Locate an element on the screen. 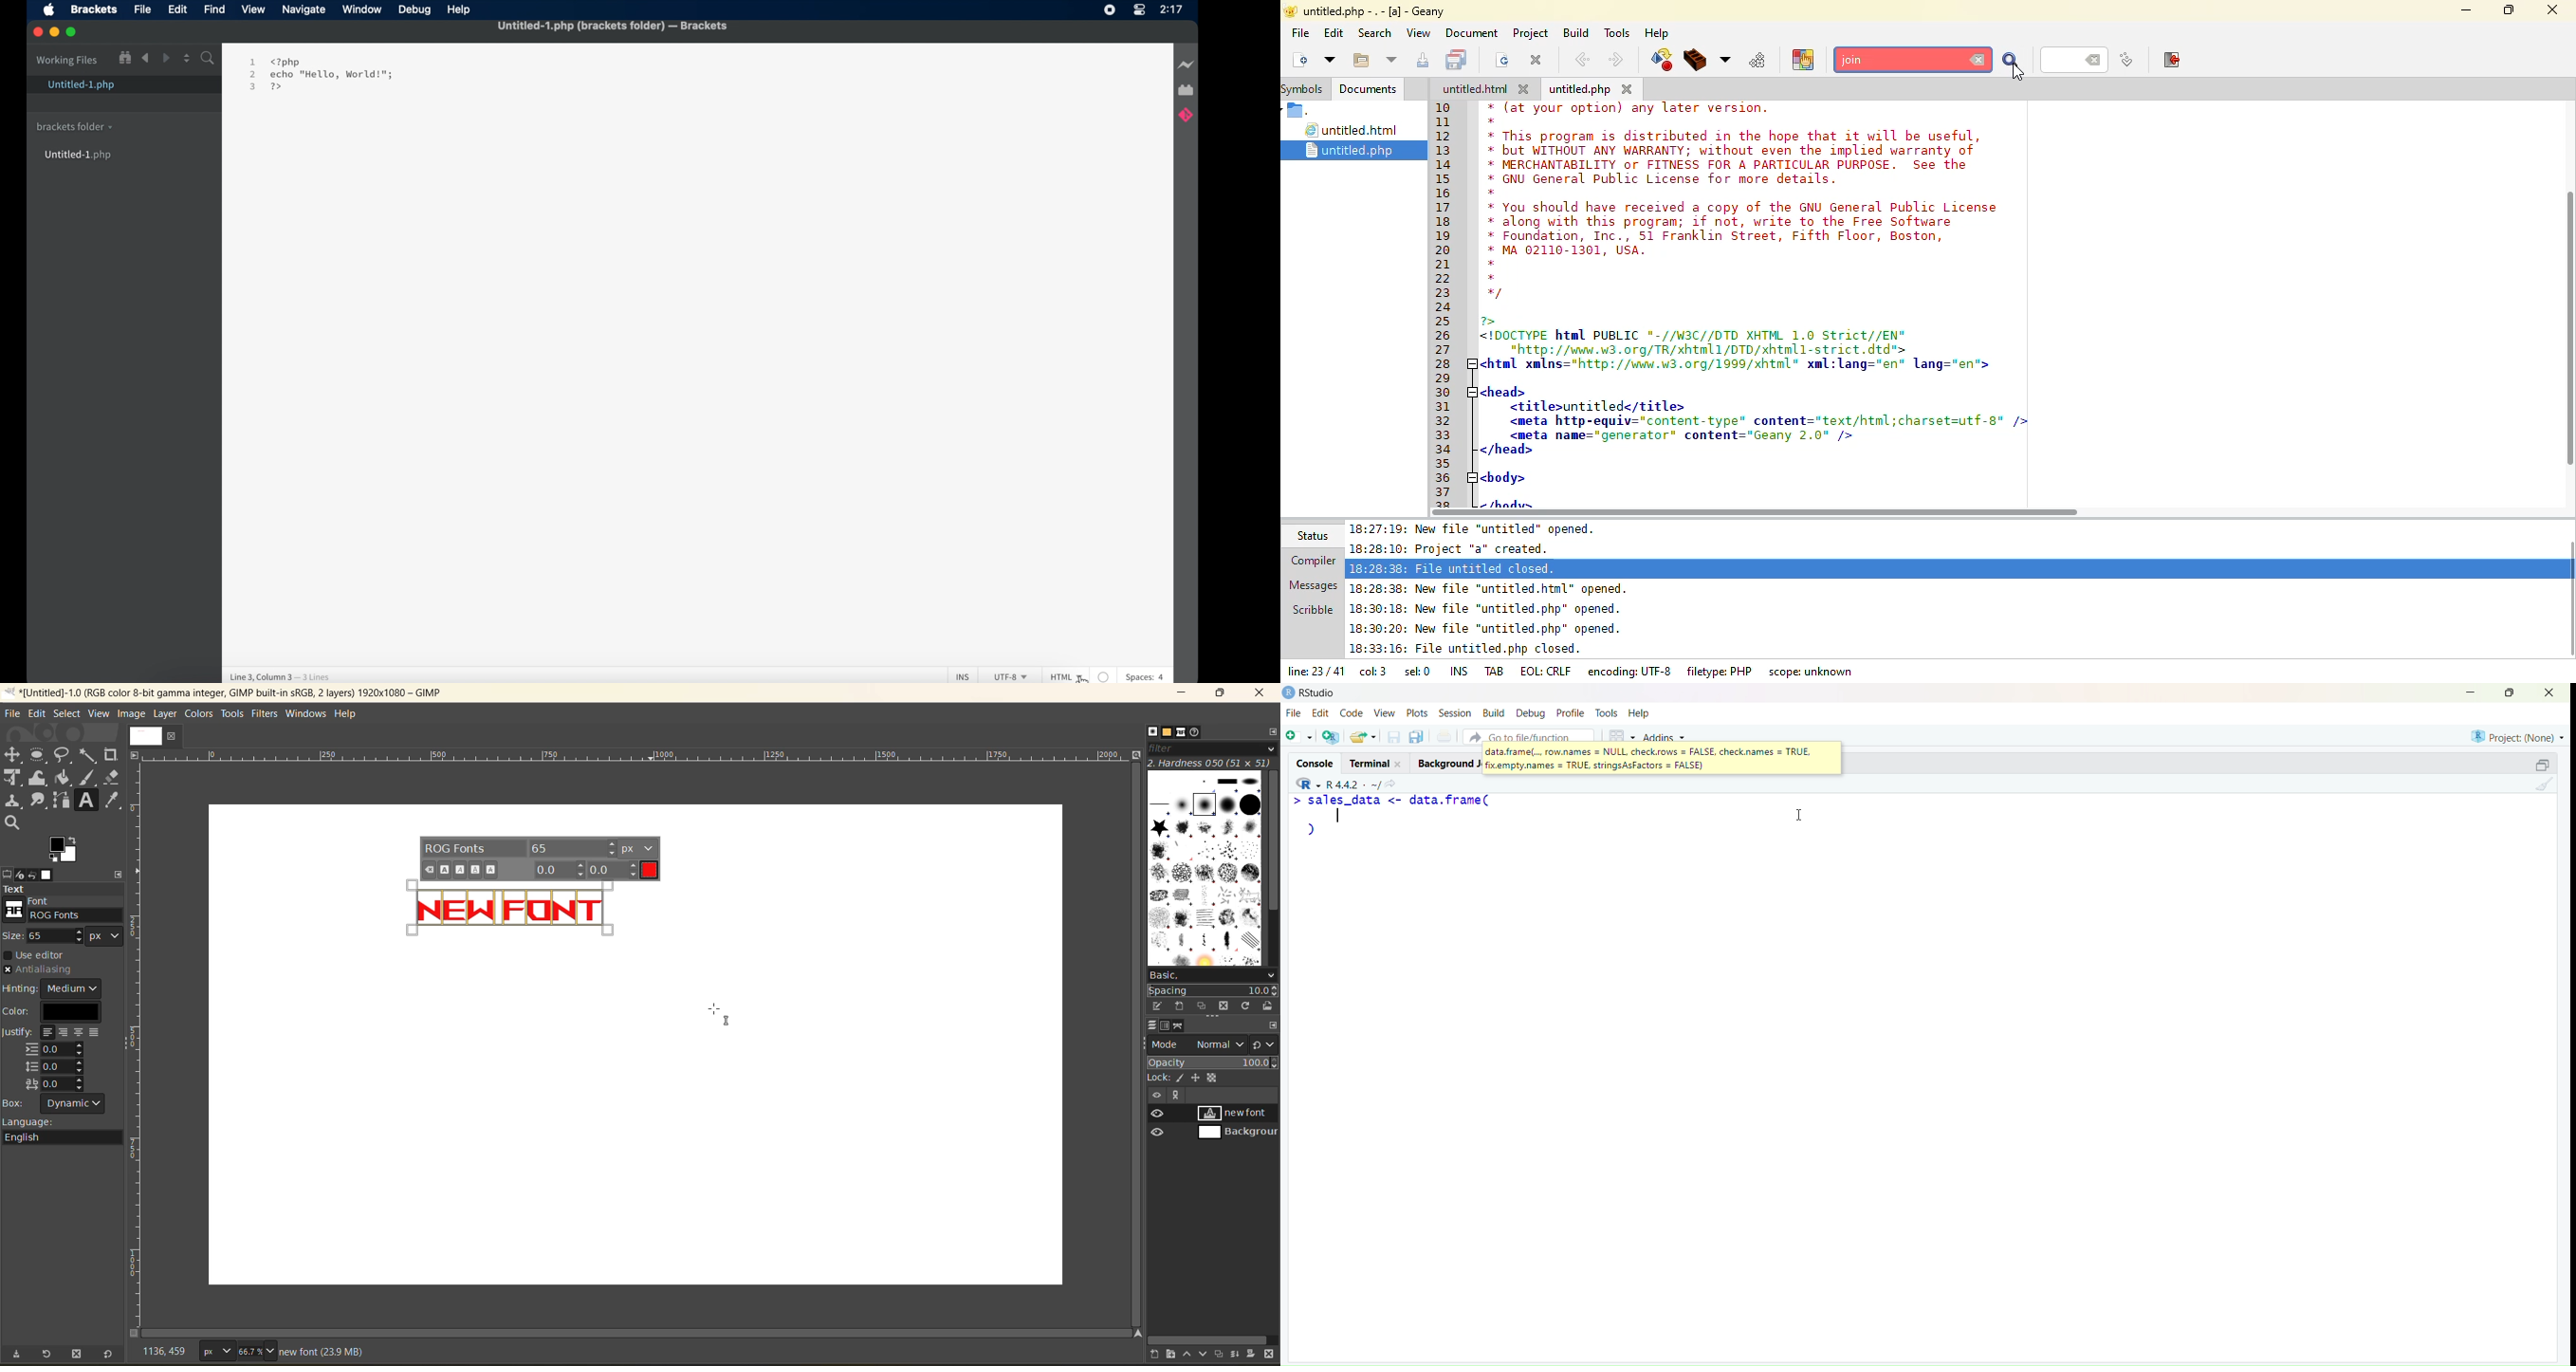  Background Jobs is located at coordinates (1447, 763).